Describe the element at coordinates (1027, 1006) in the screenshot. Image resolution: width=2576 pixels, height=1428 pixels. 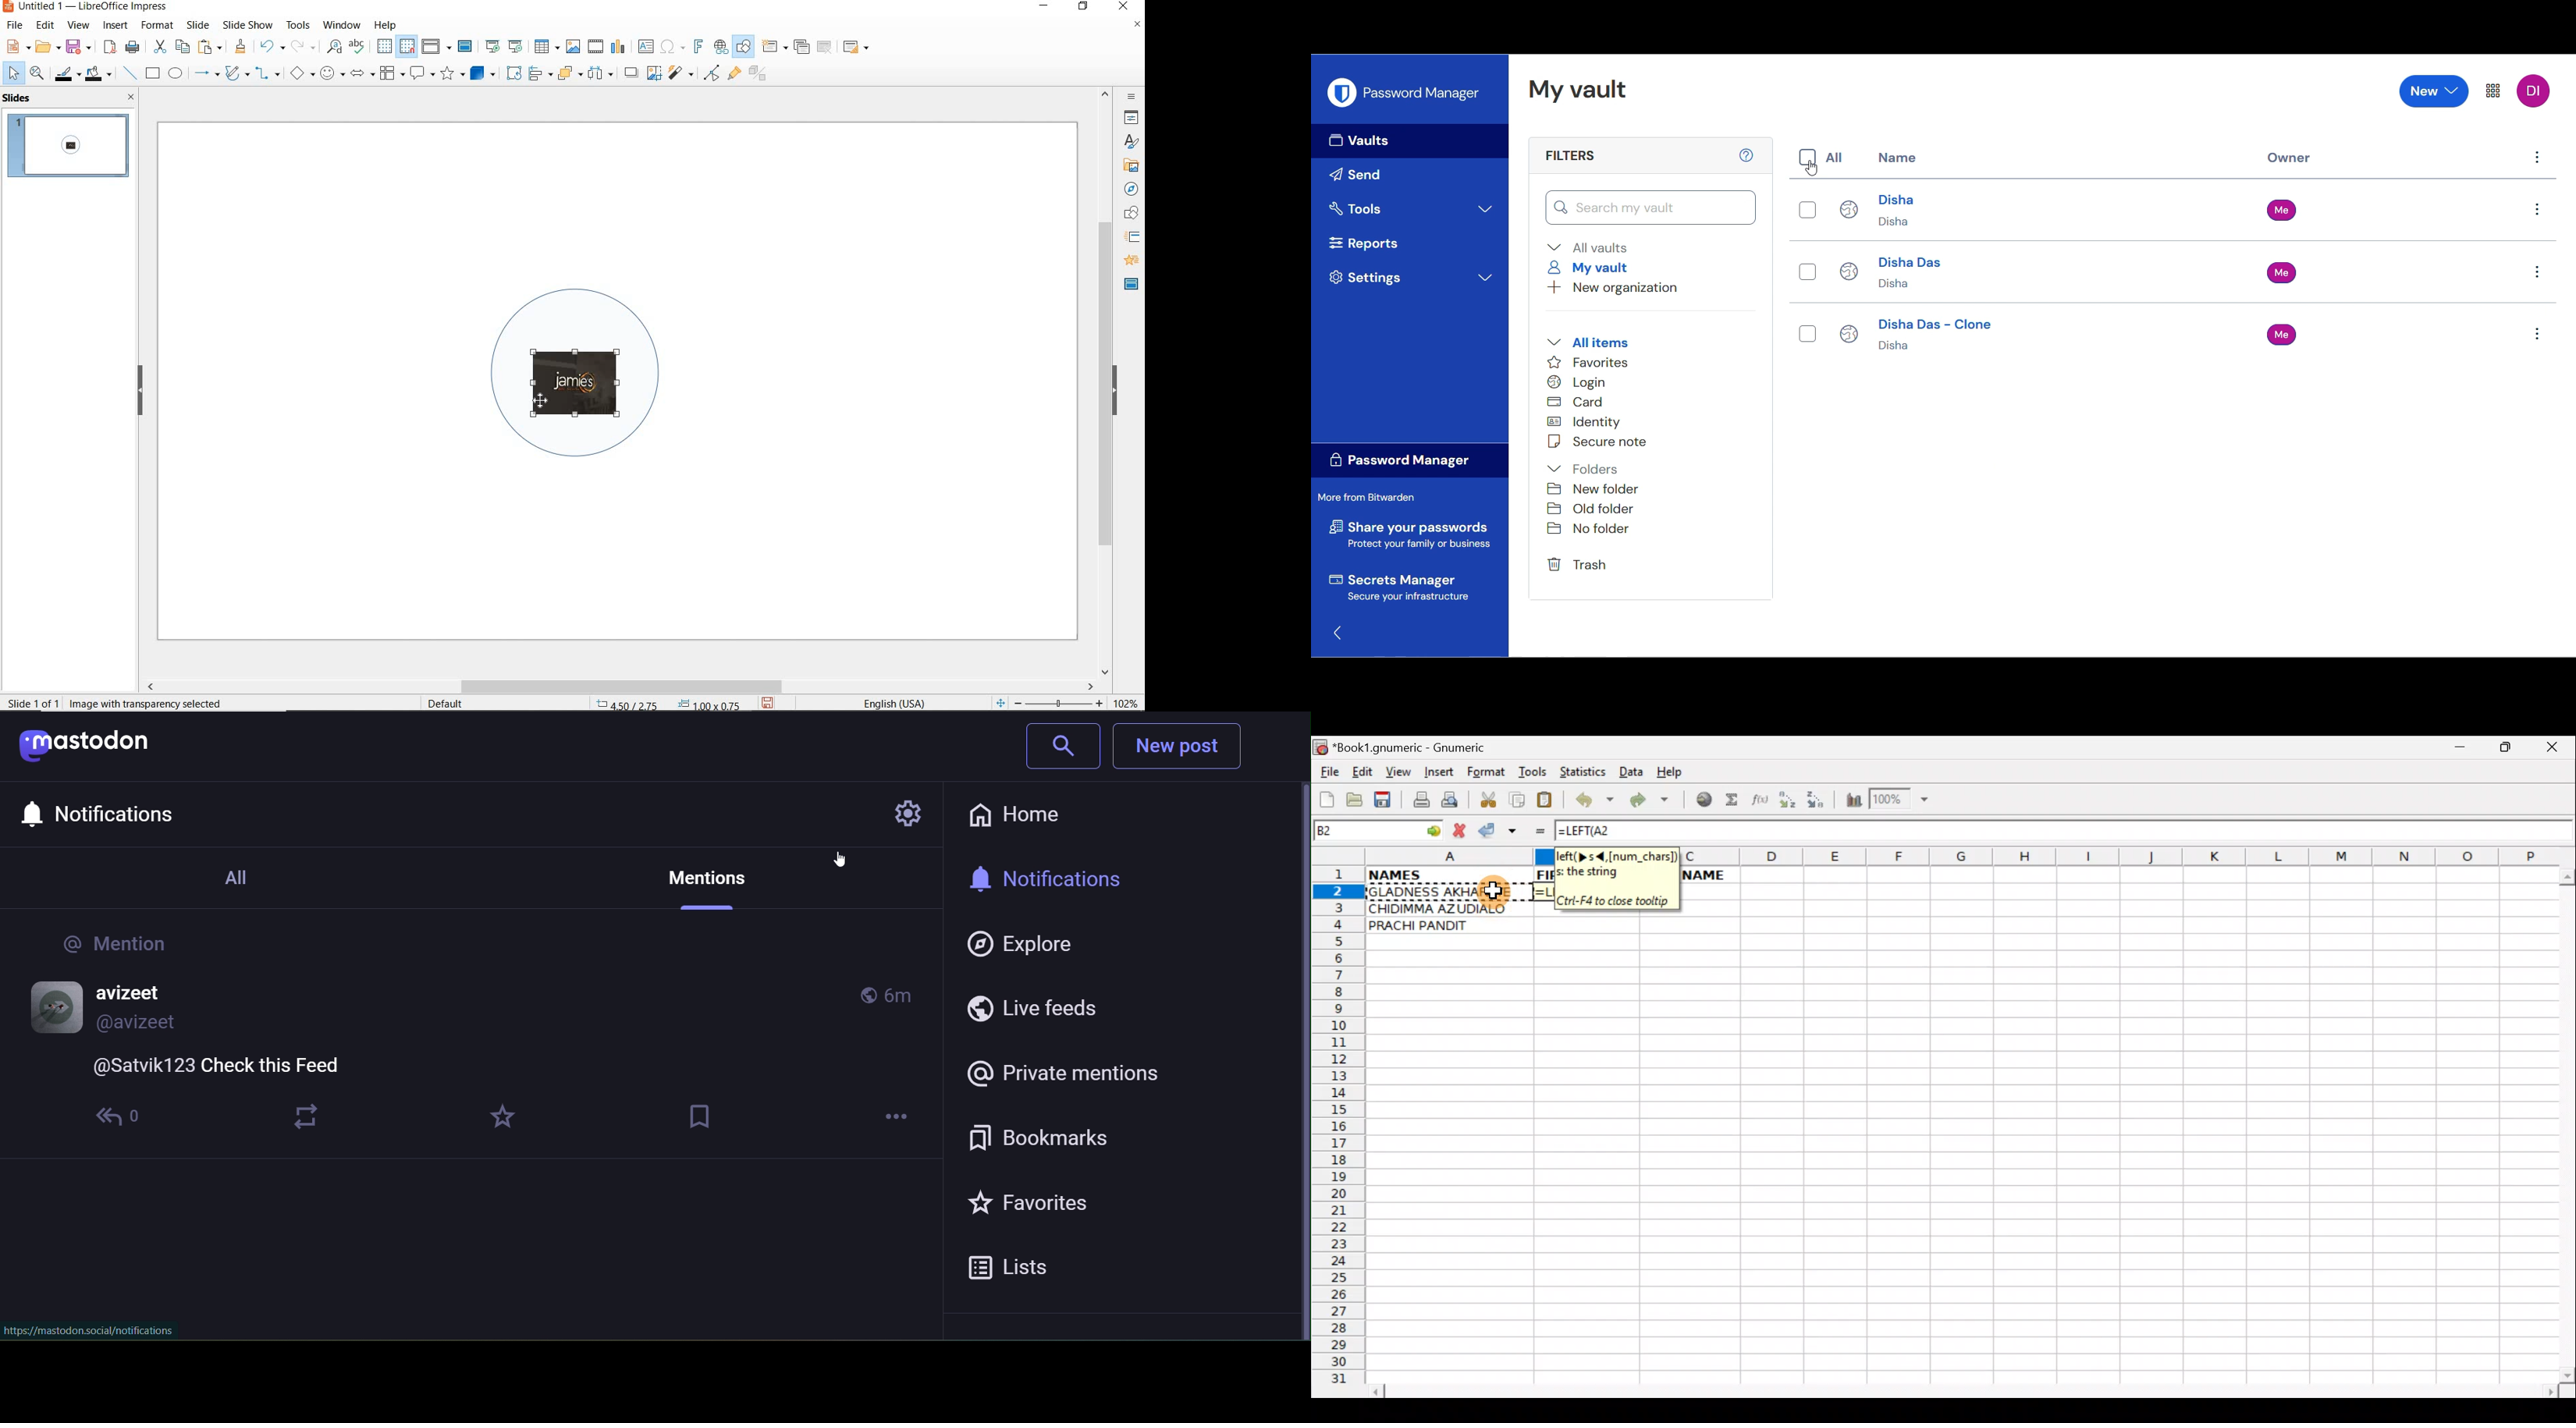
I see `Live Feeds` at that location.